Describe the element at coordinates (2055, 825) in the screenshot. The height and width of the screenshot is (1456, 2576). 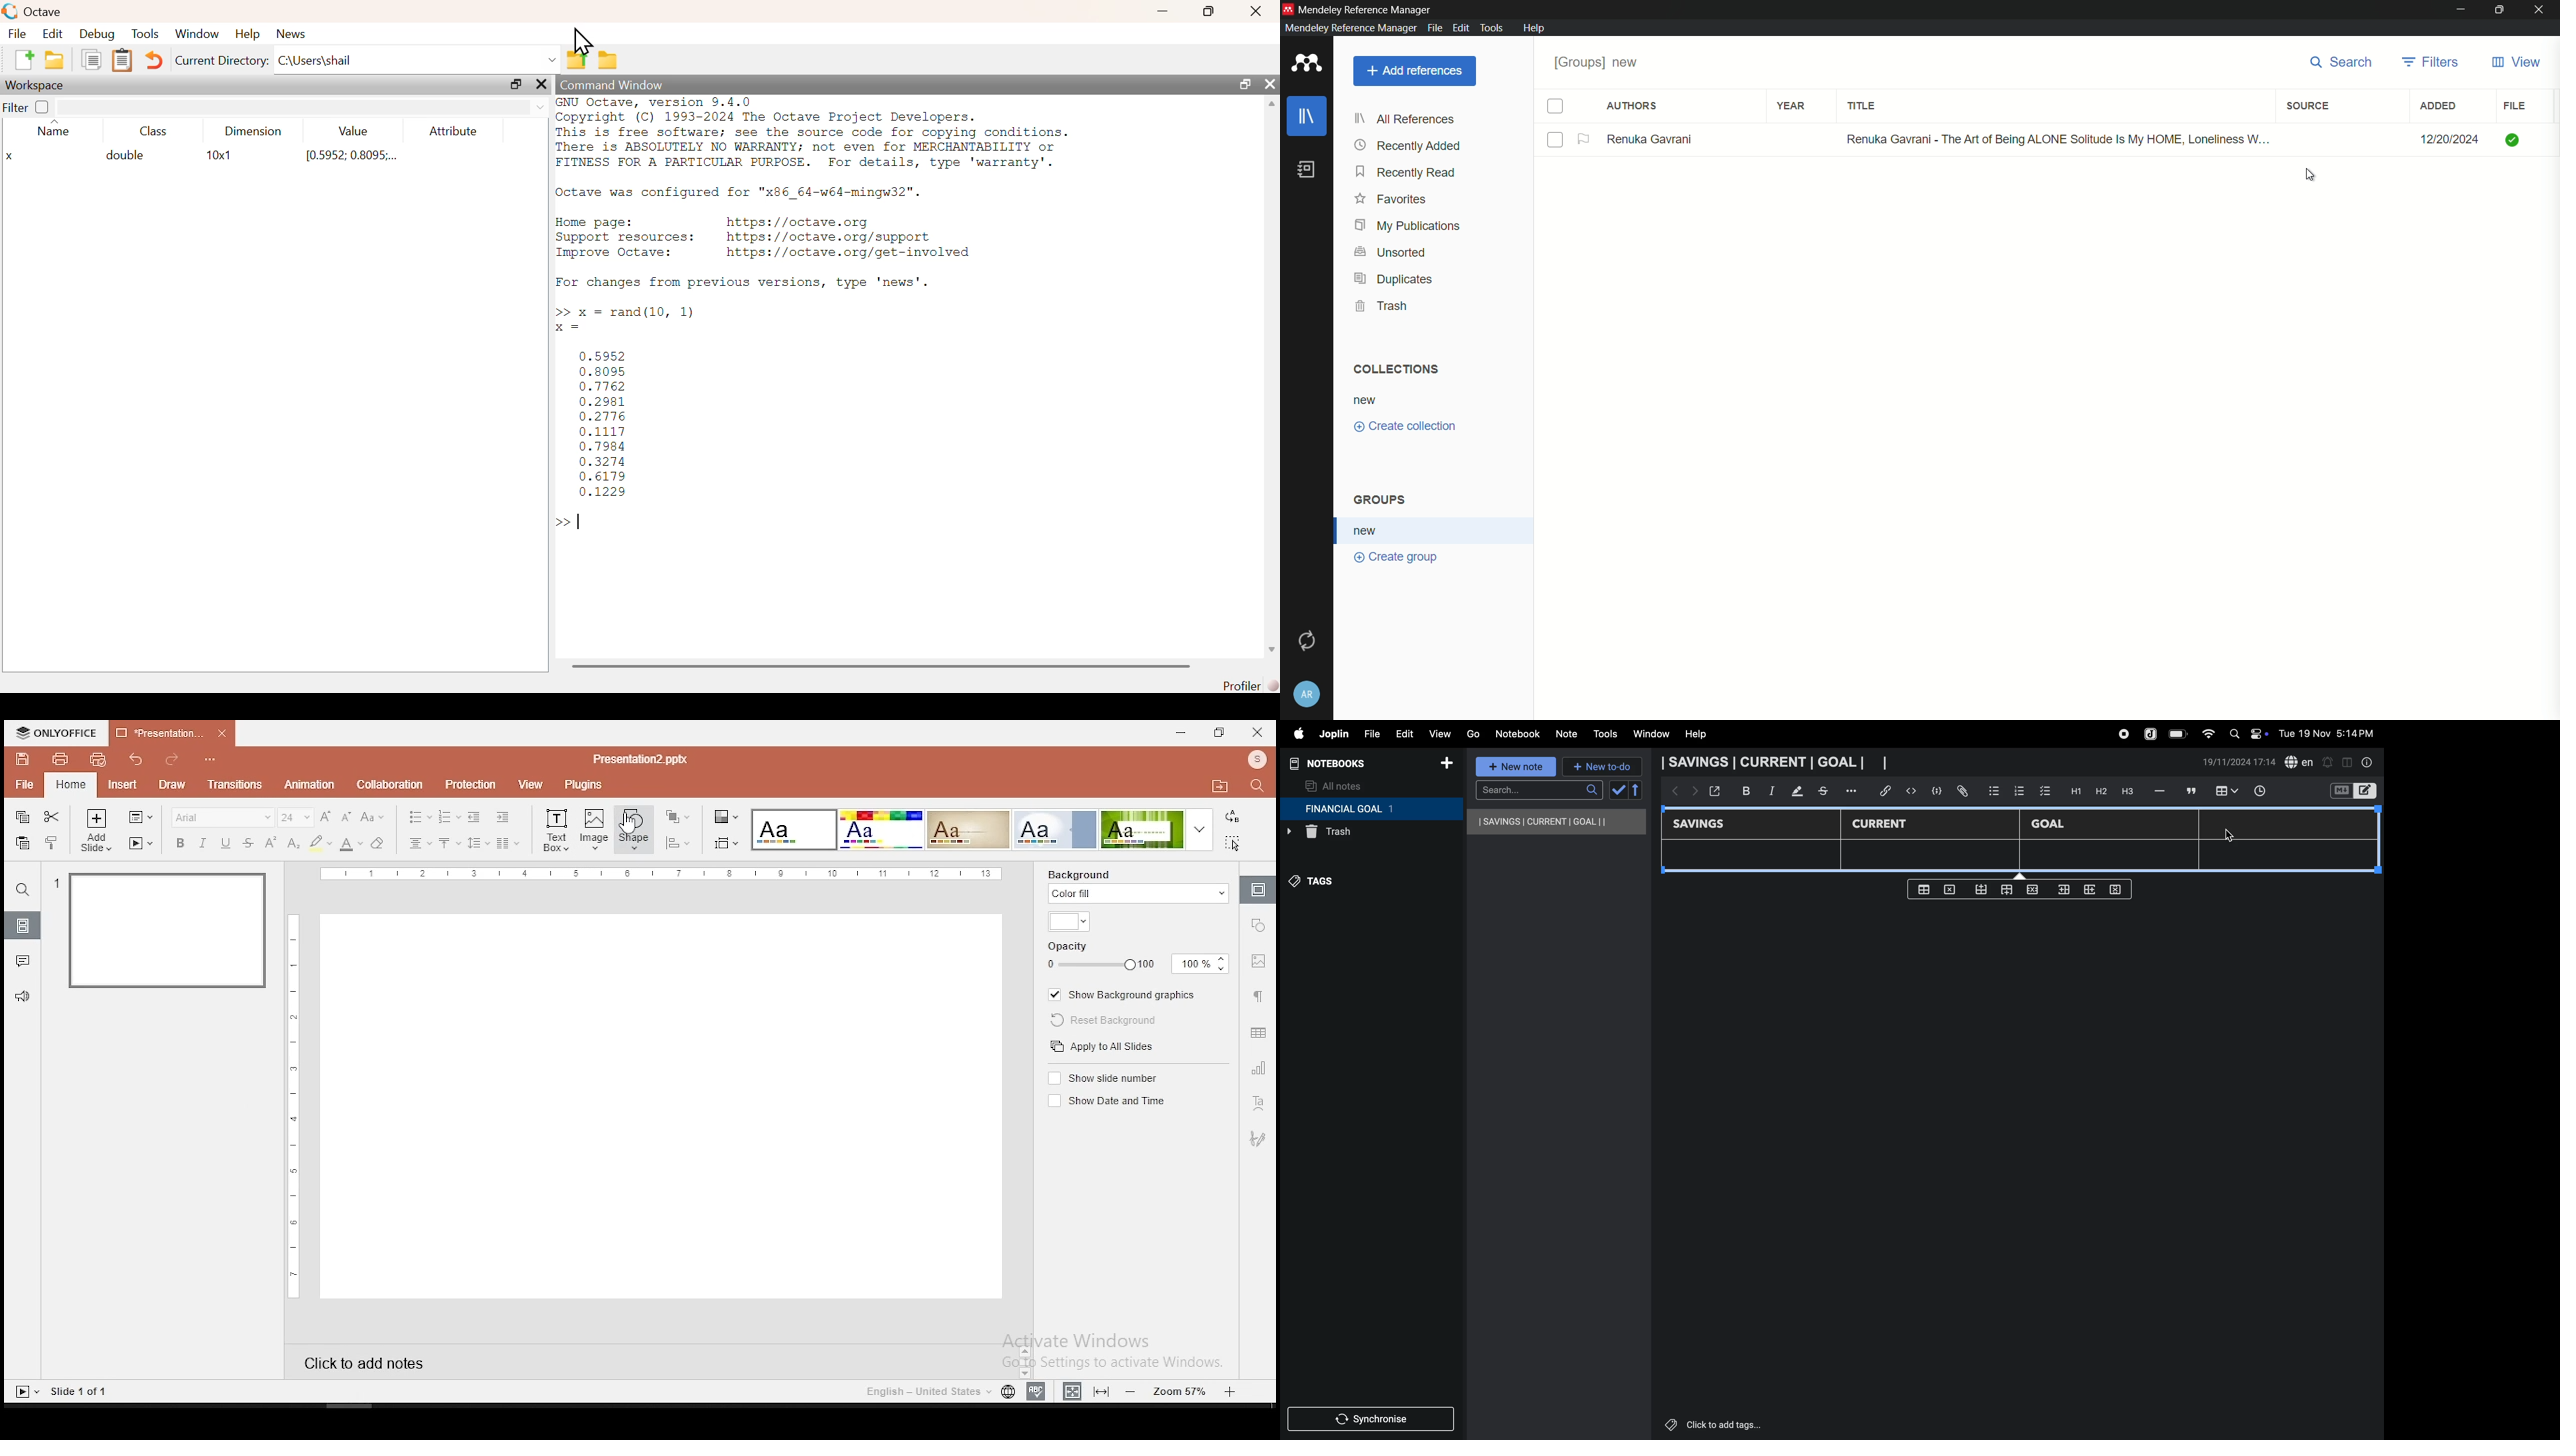
I see `Goal` at that location.